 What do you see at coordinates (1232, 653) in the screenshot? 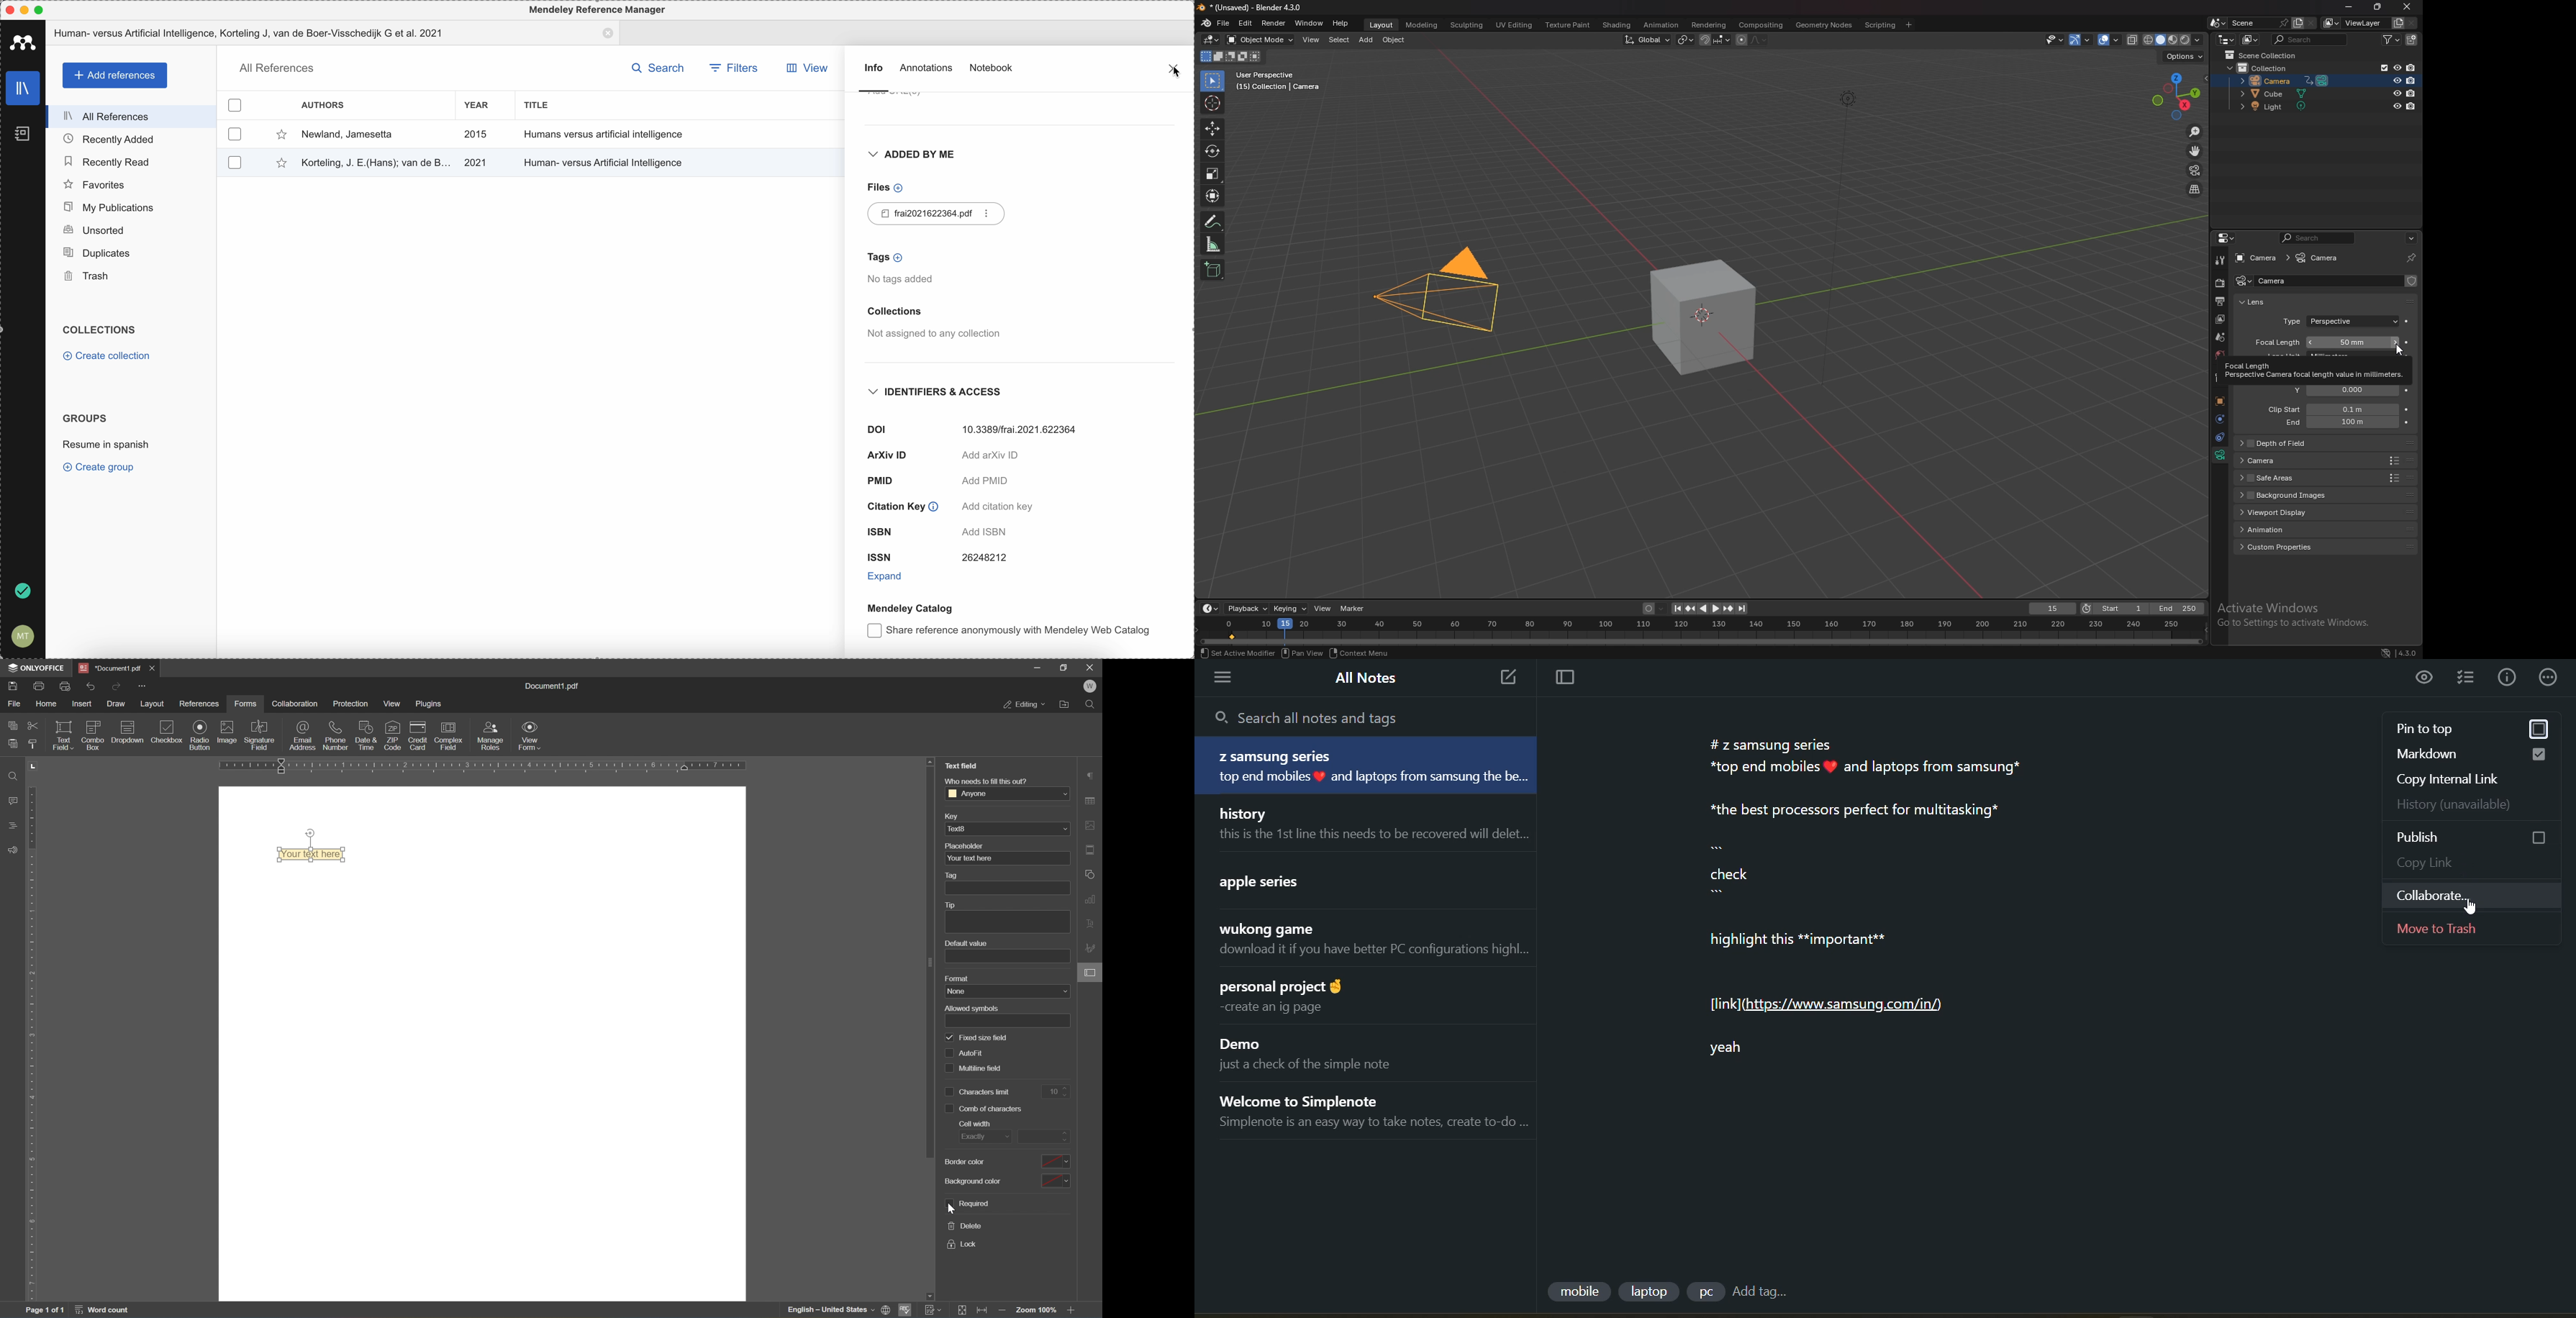
I see `` at bounding box center [1232, 653].